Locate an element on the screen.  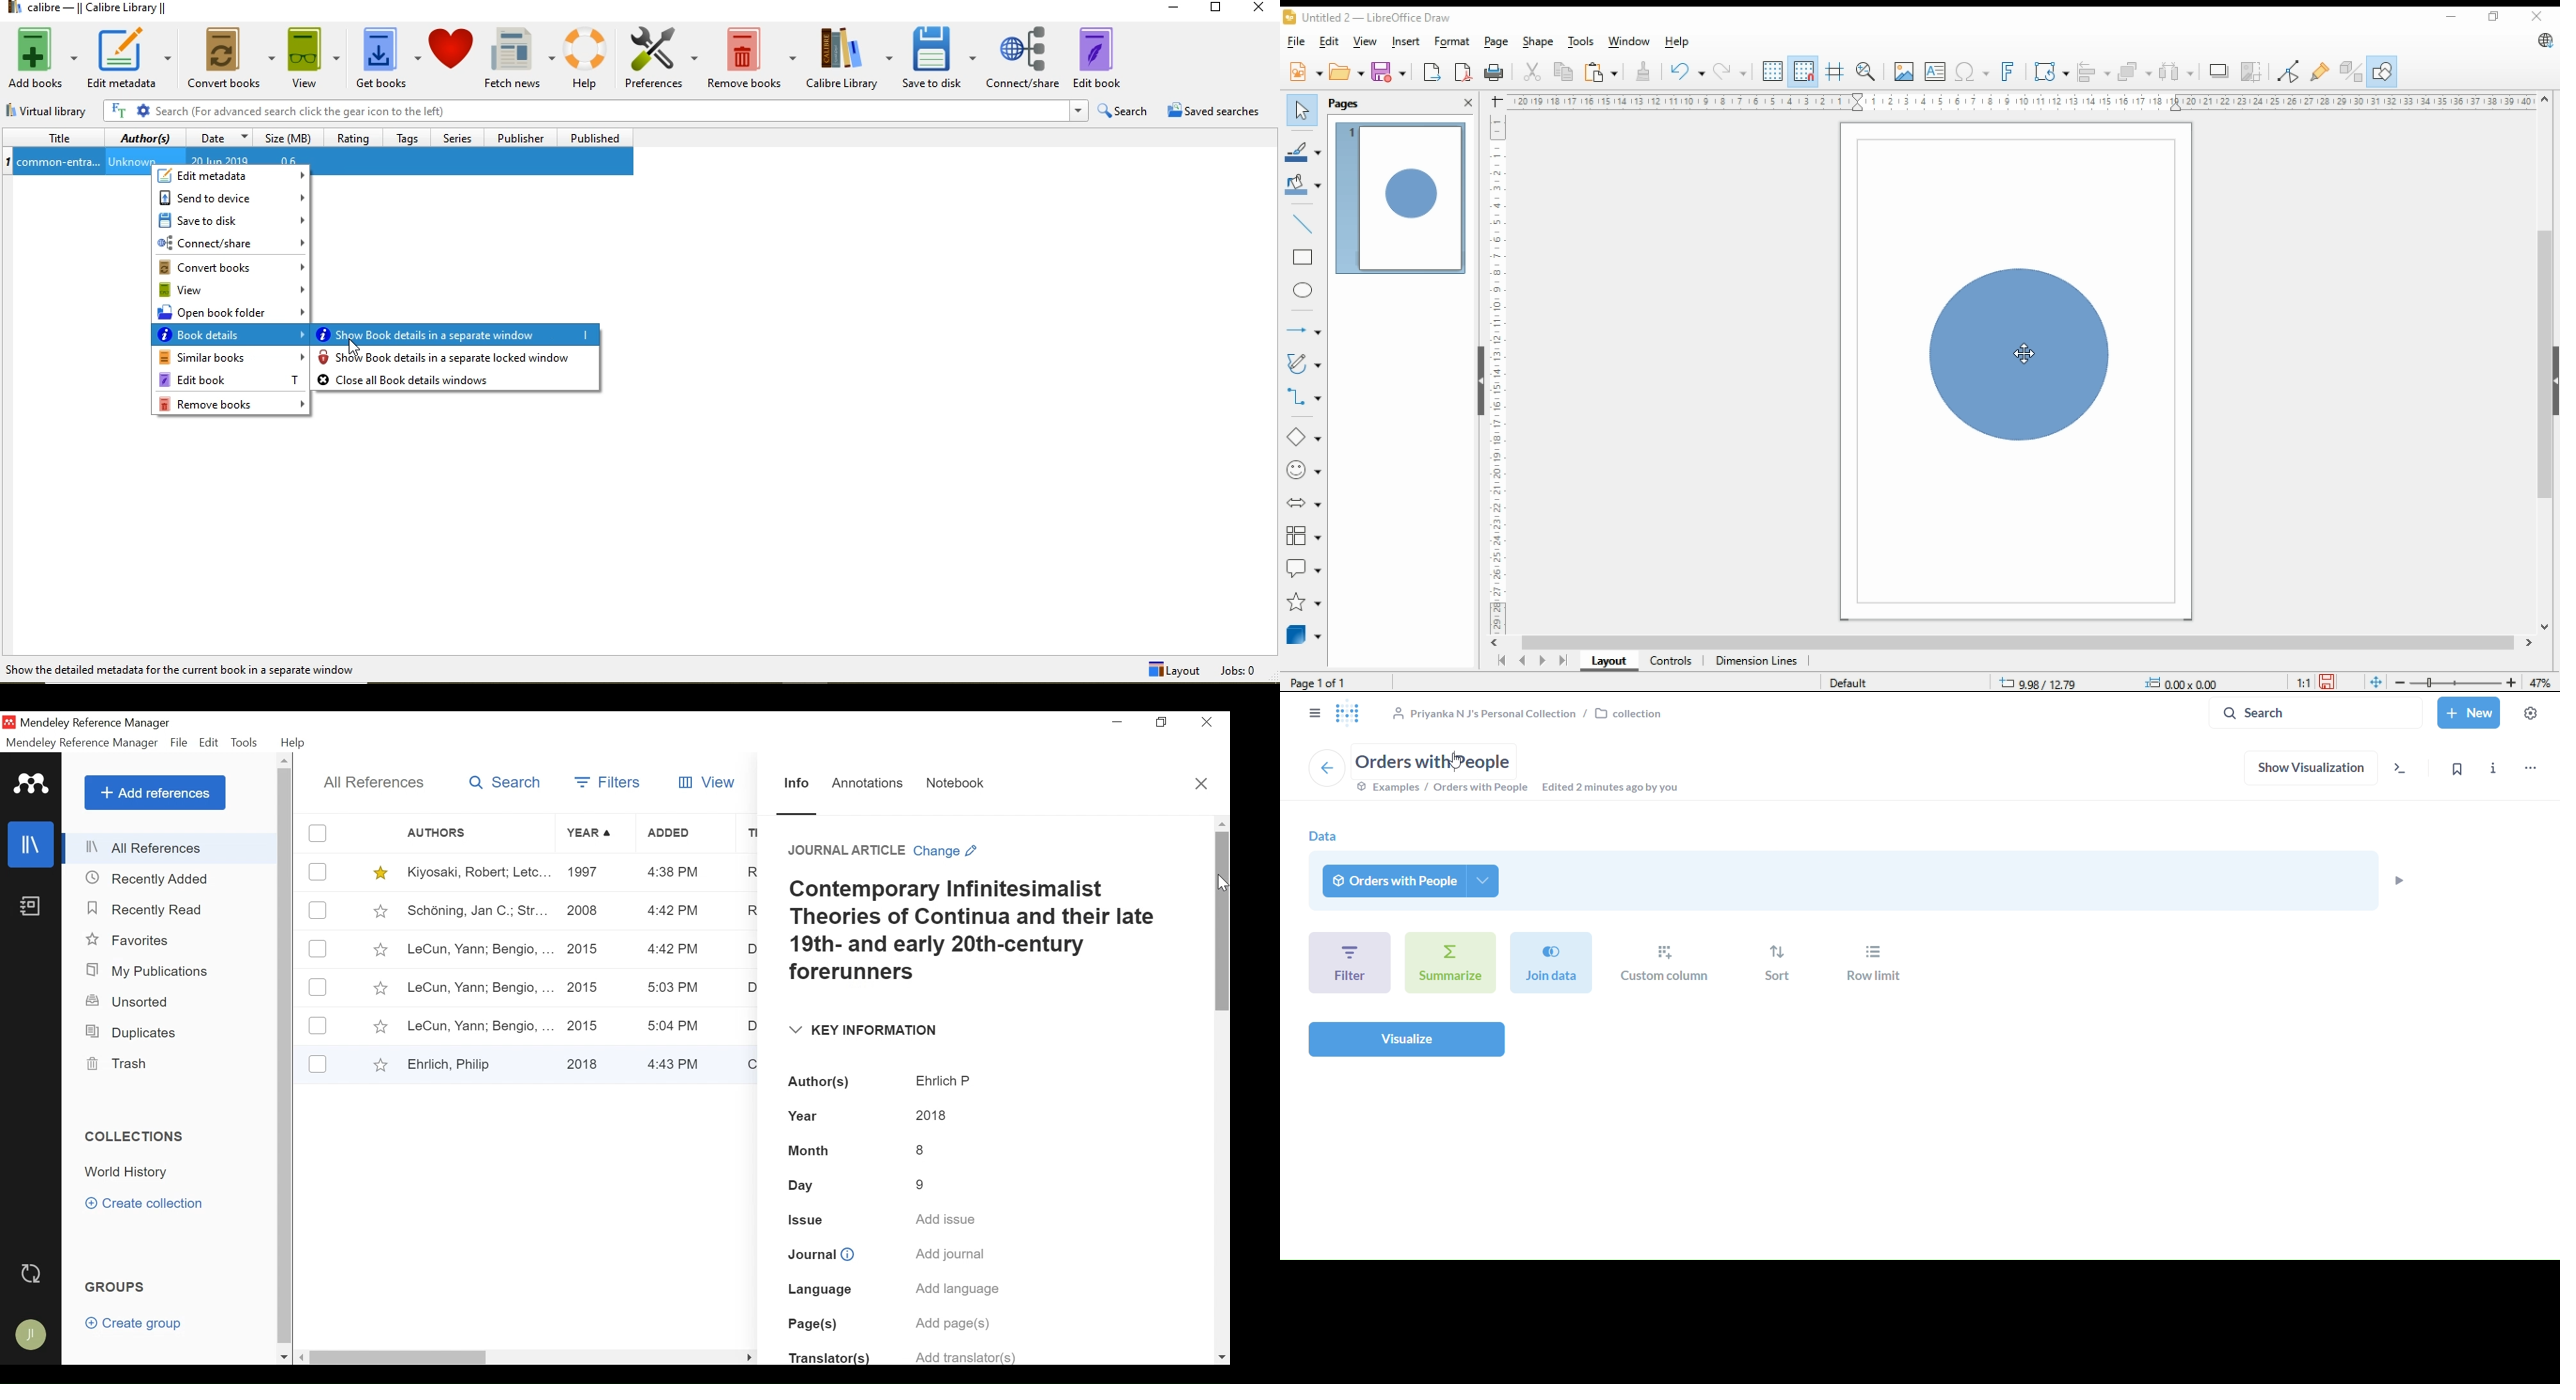
show gluepoint functions is located at coordinates (2323, 70).